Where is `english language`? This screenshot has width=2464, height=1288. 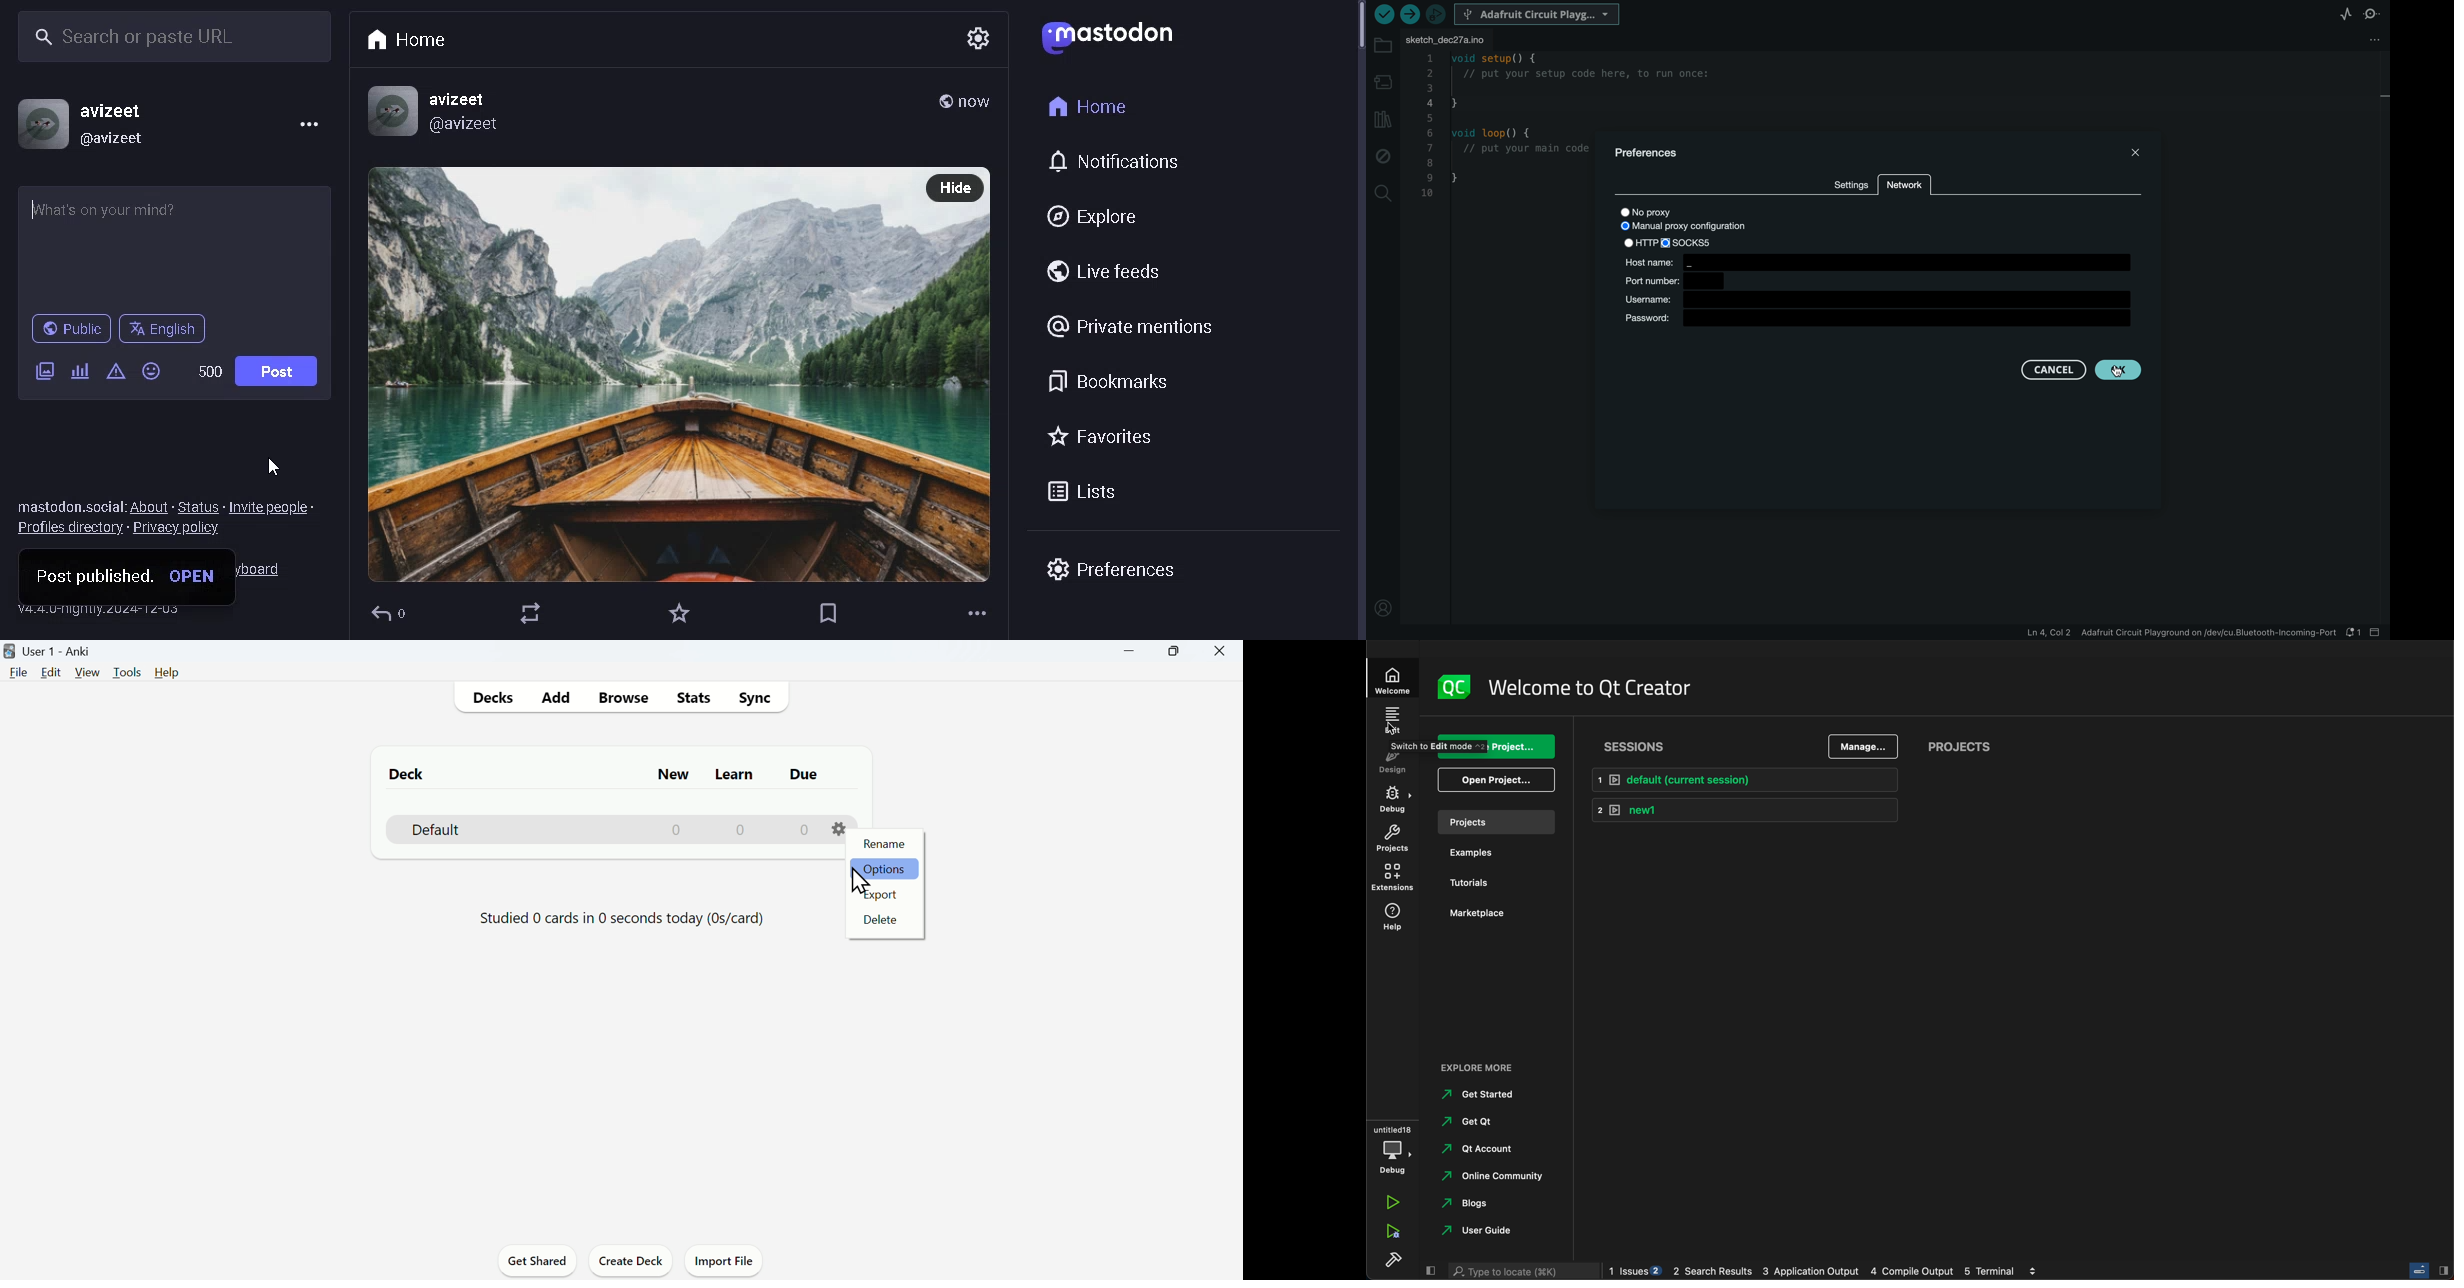 english language is located at coordinates (168, 331).